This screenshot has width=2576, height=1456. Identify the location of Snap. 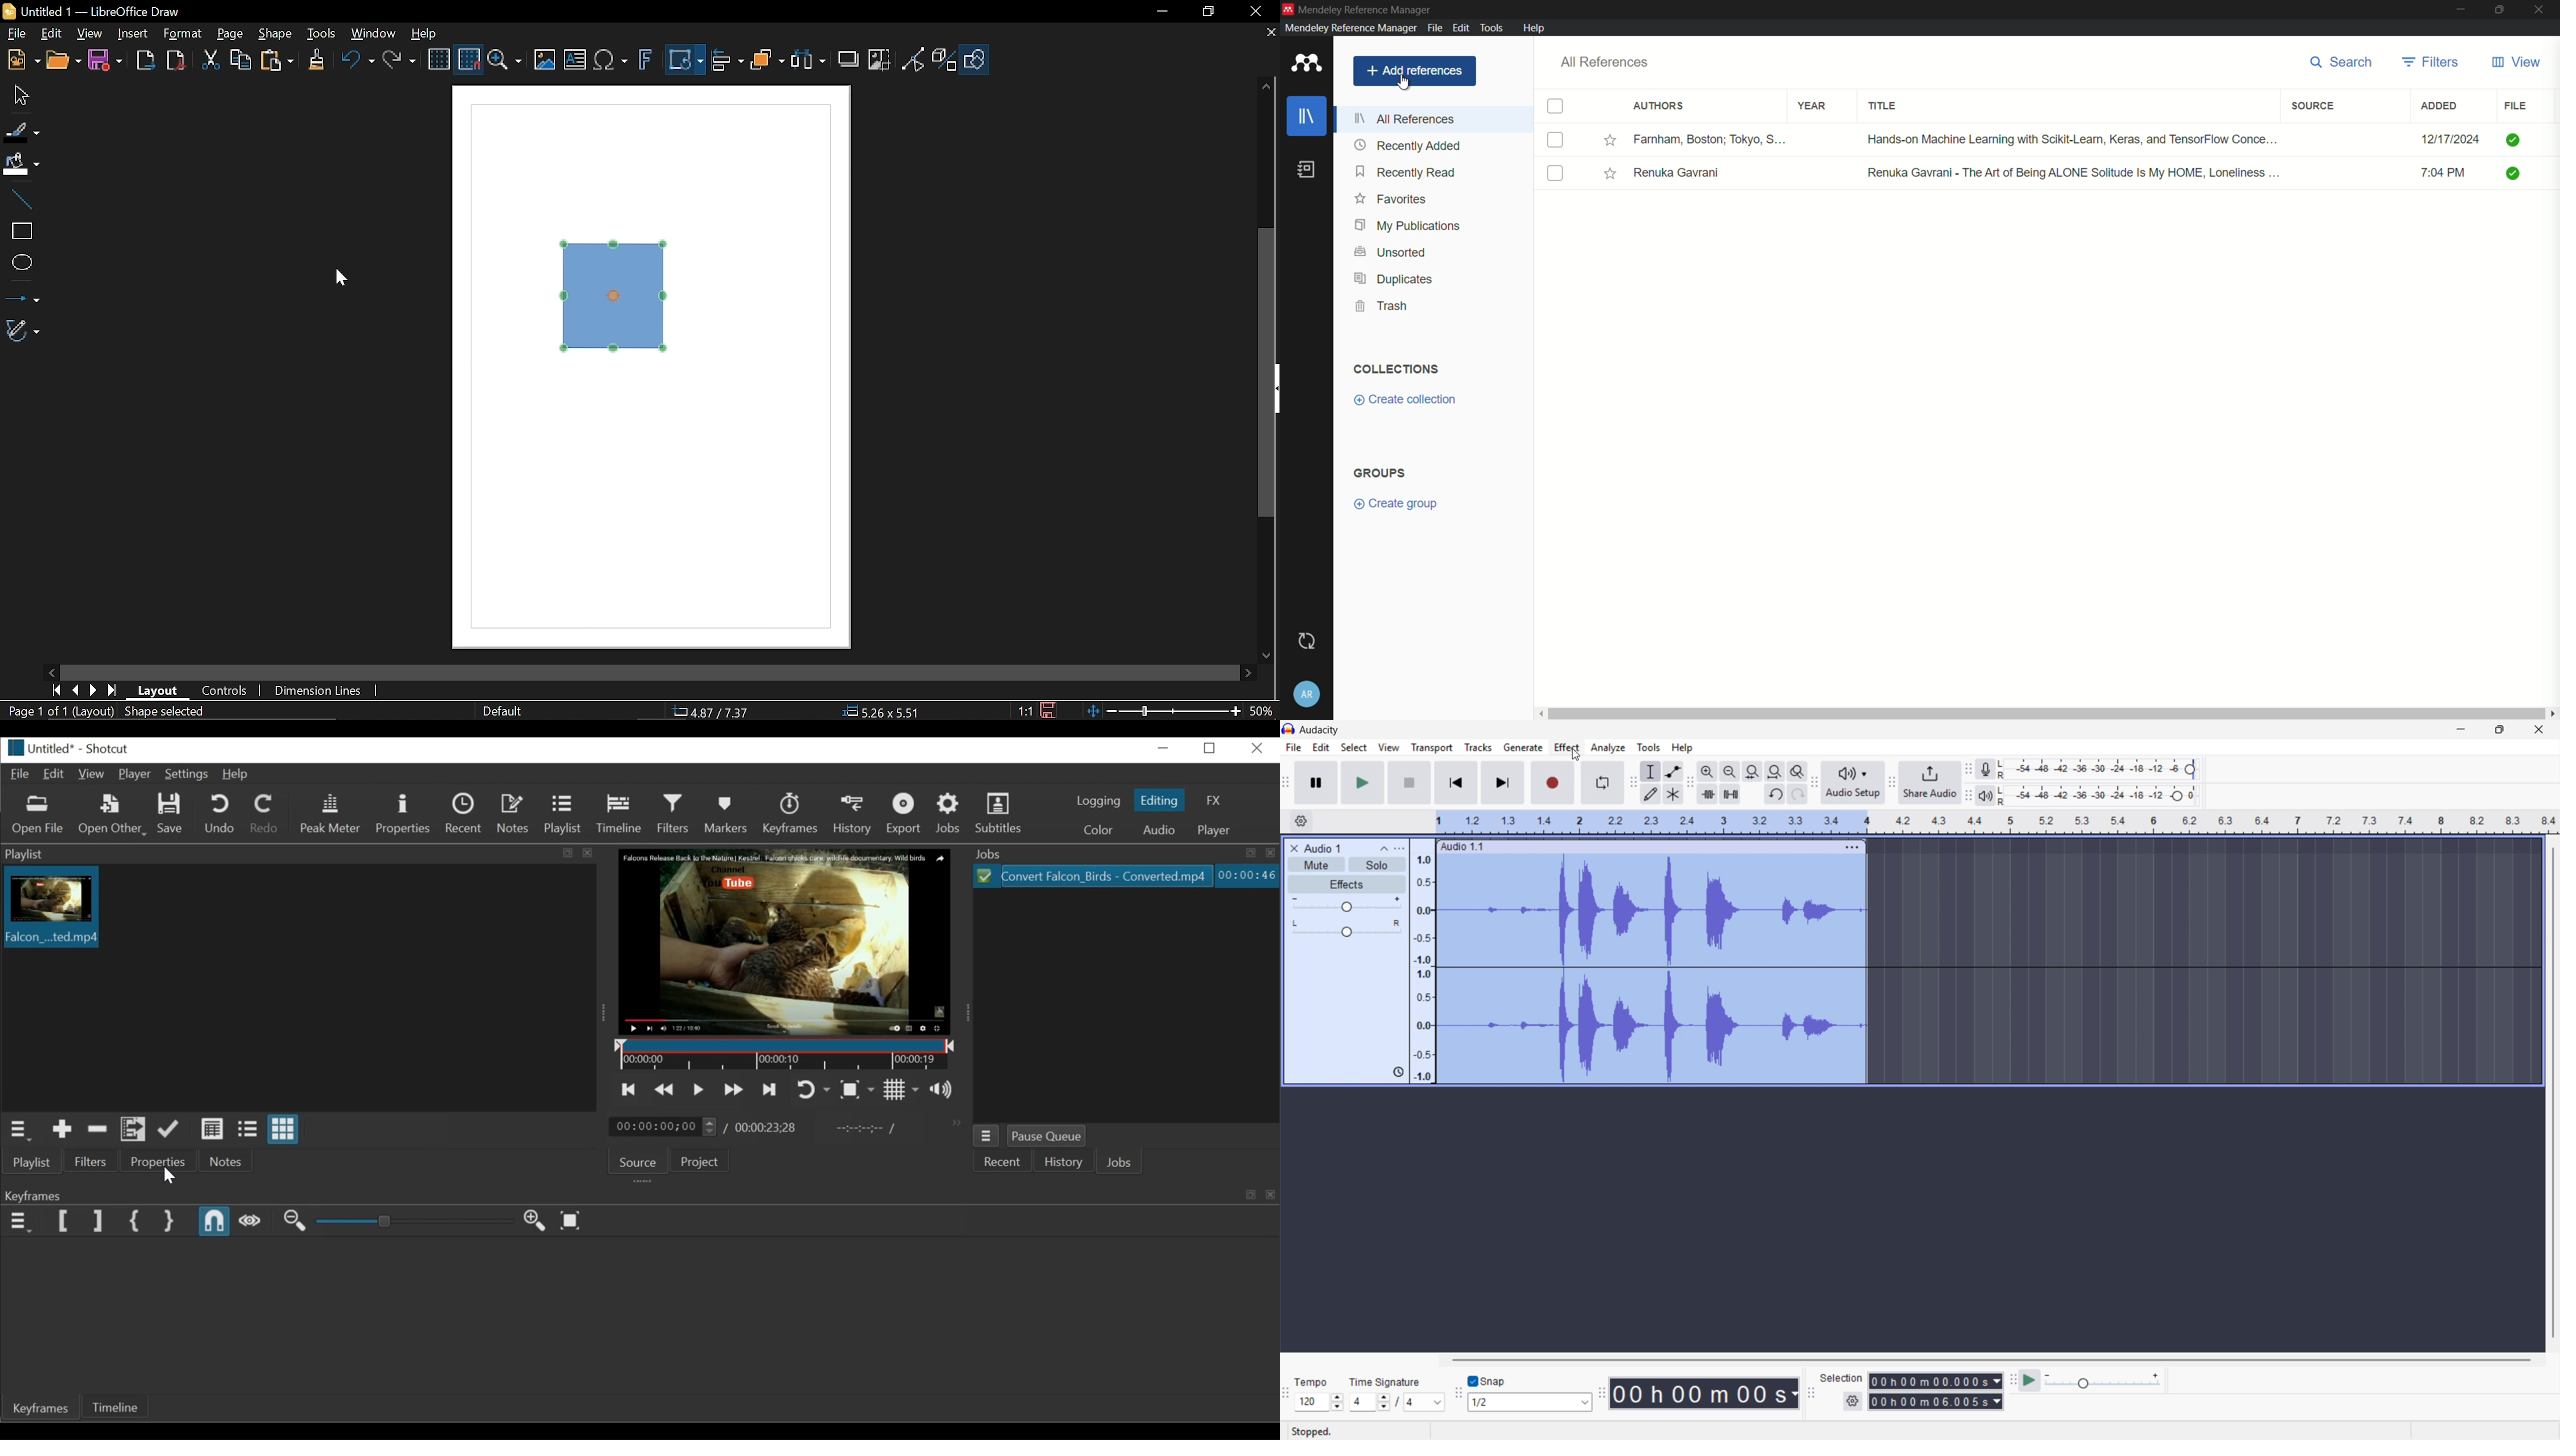
(214, 1223).